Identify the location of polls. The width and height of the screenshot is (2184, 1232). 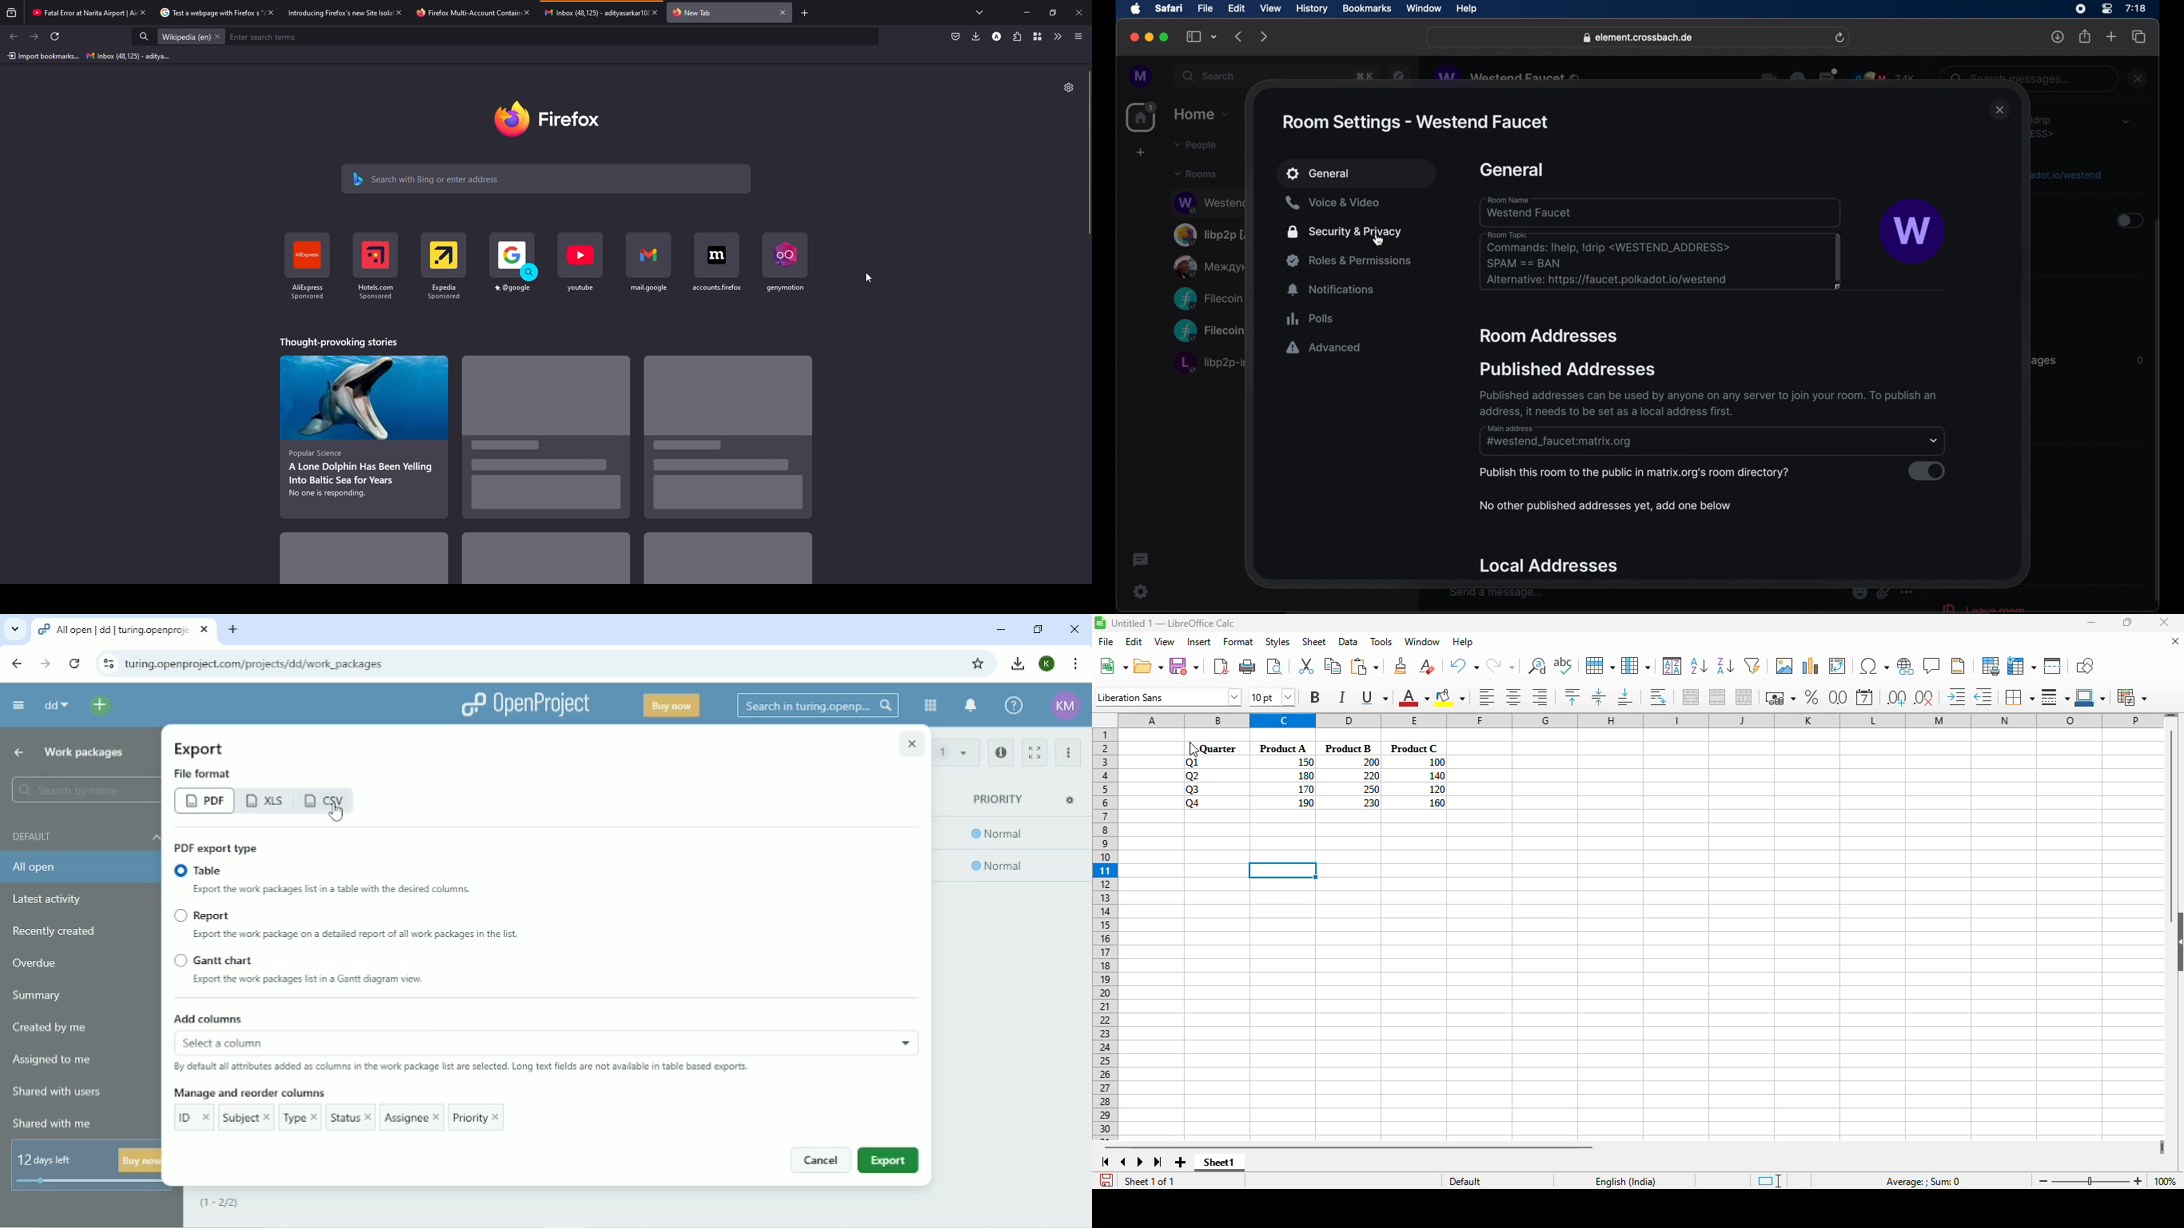
(1310, 318).